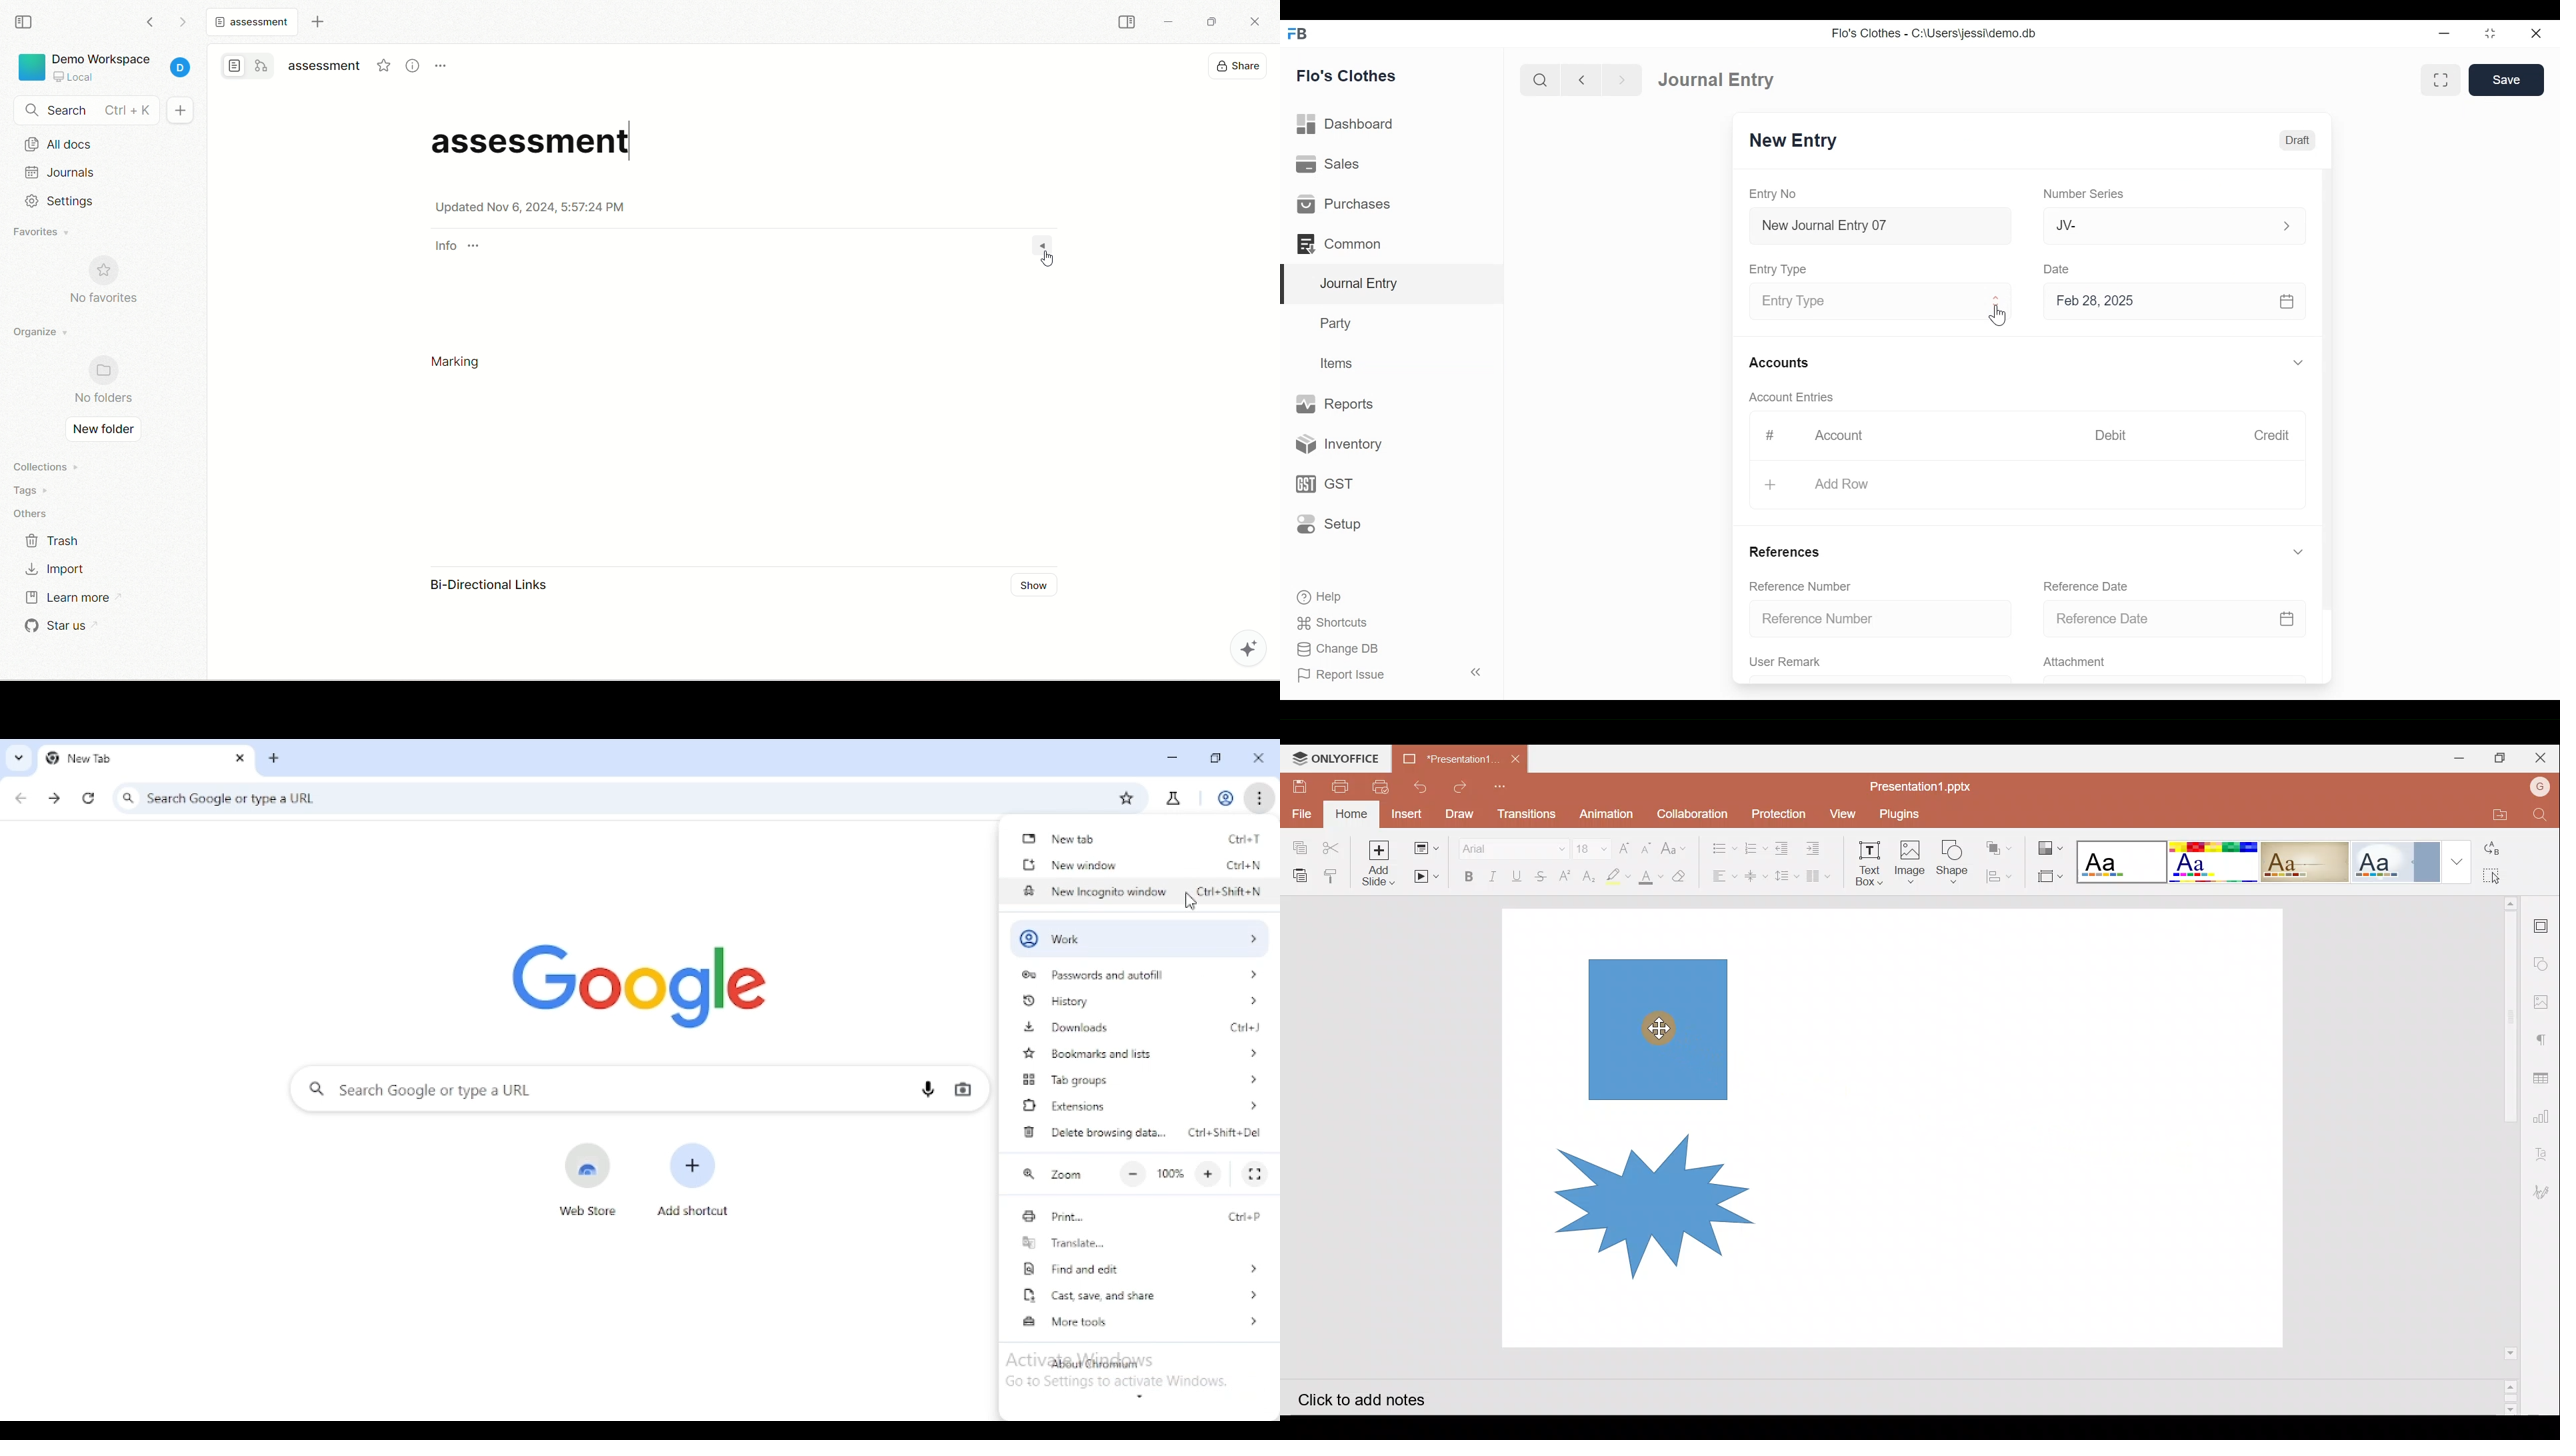 The height and width of the screenshot is (1456, 2576). I want to click on assessment, so click(255, 24).